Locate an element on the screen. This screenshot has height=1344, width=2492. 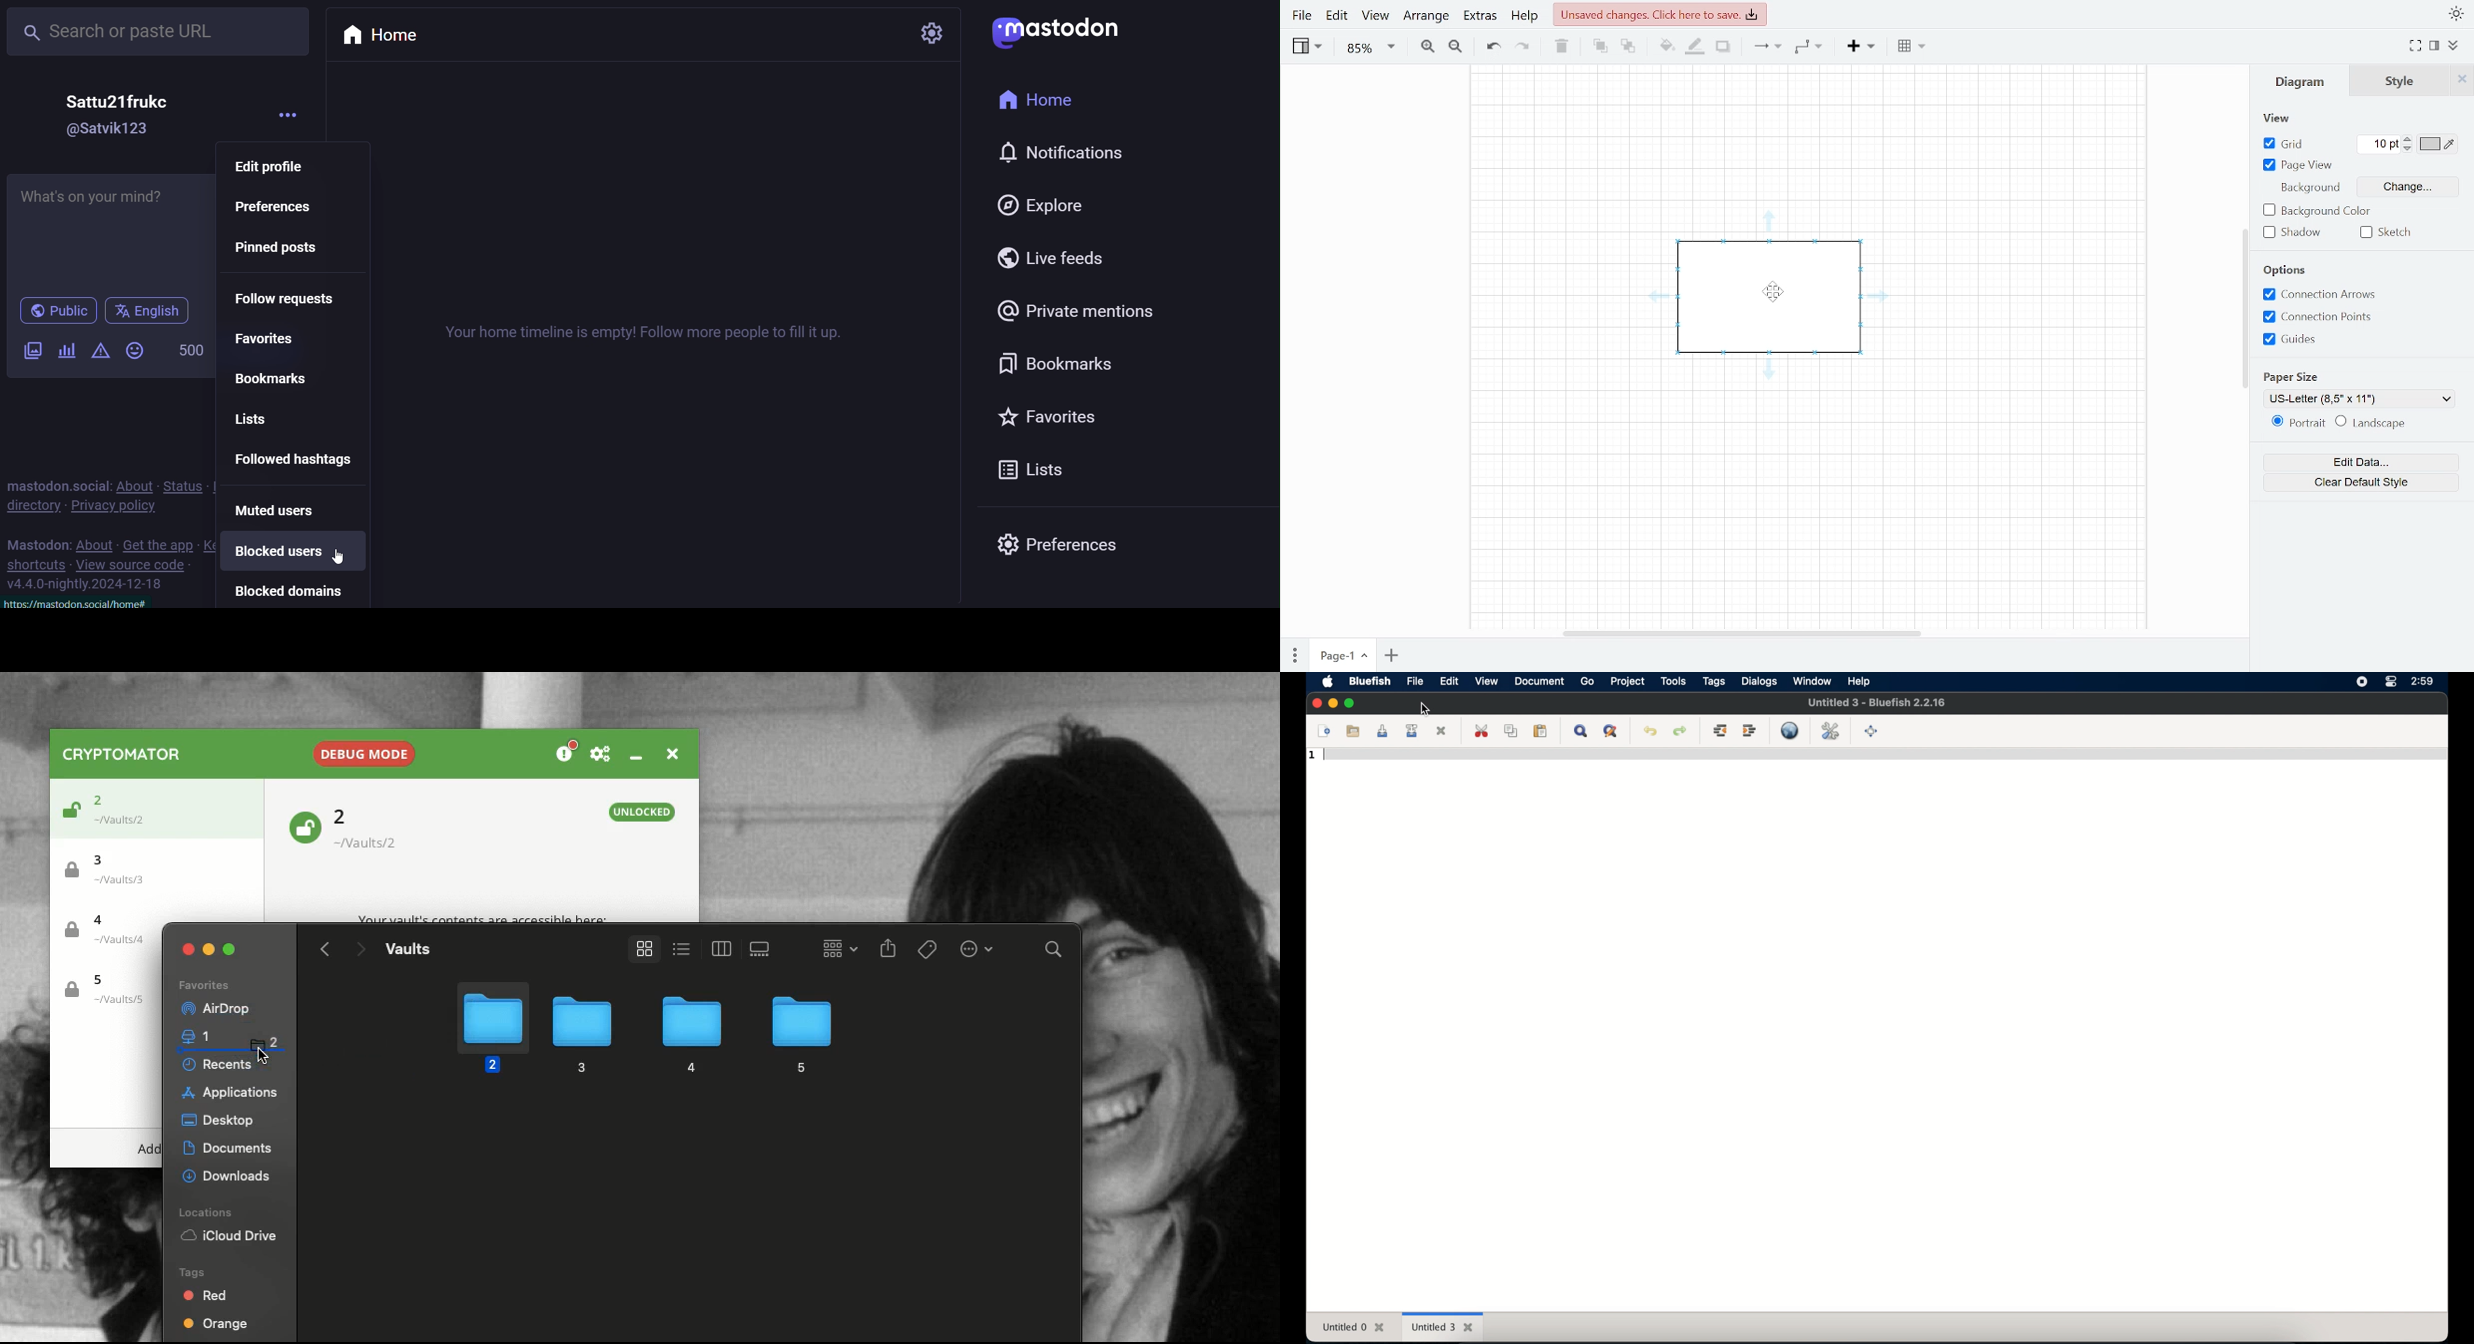
untitled 3 is located at coordinates (1442, 1327).